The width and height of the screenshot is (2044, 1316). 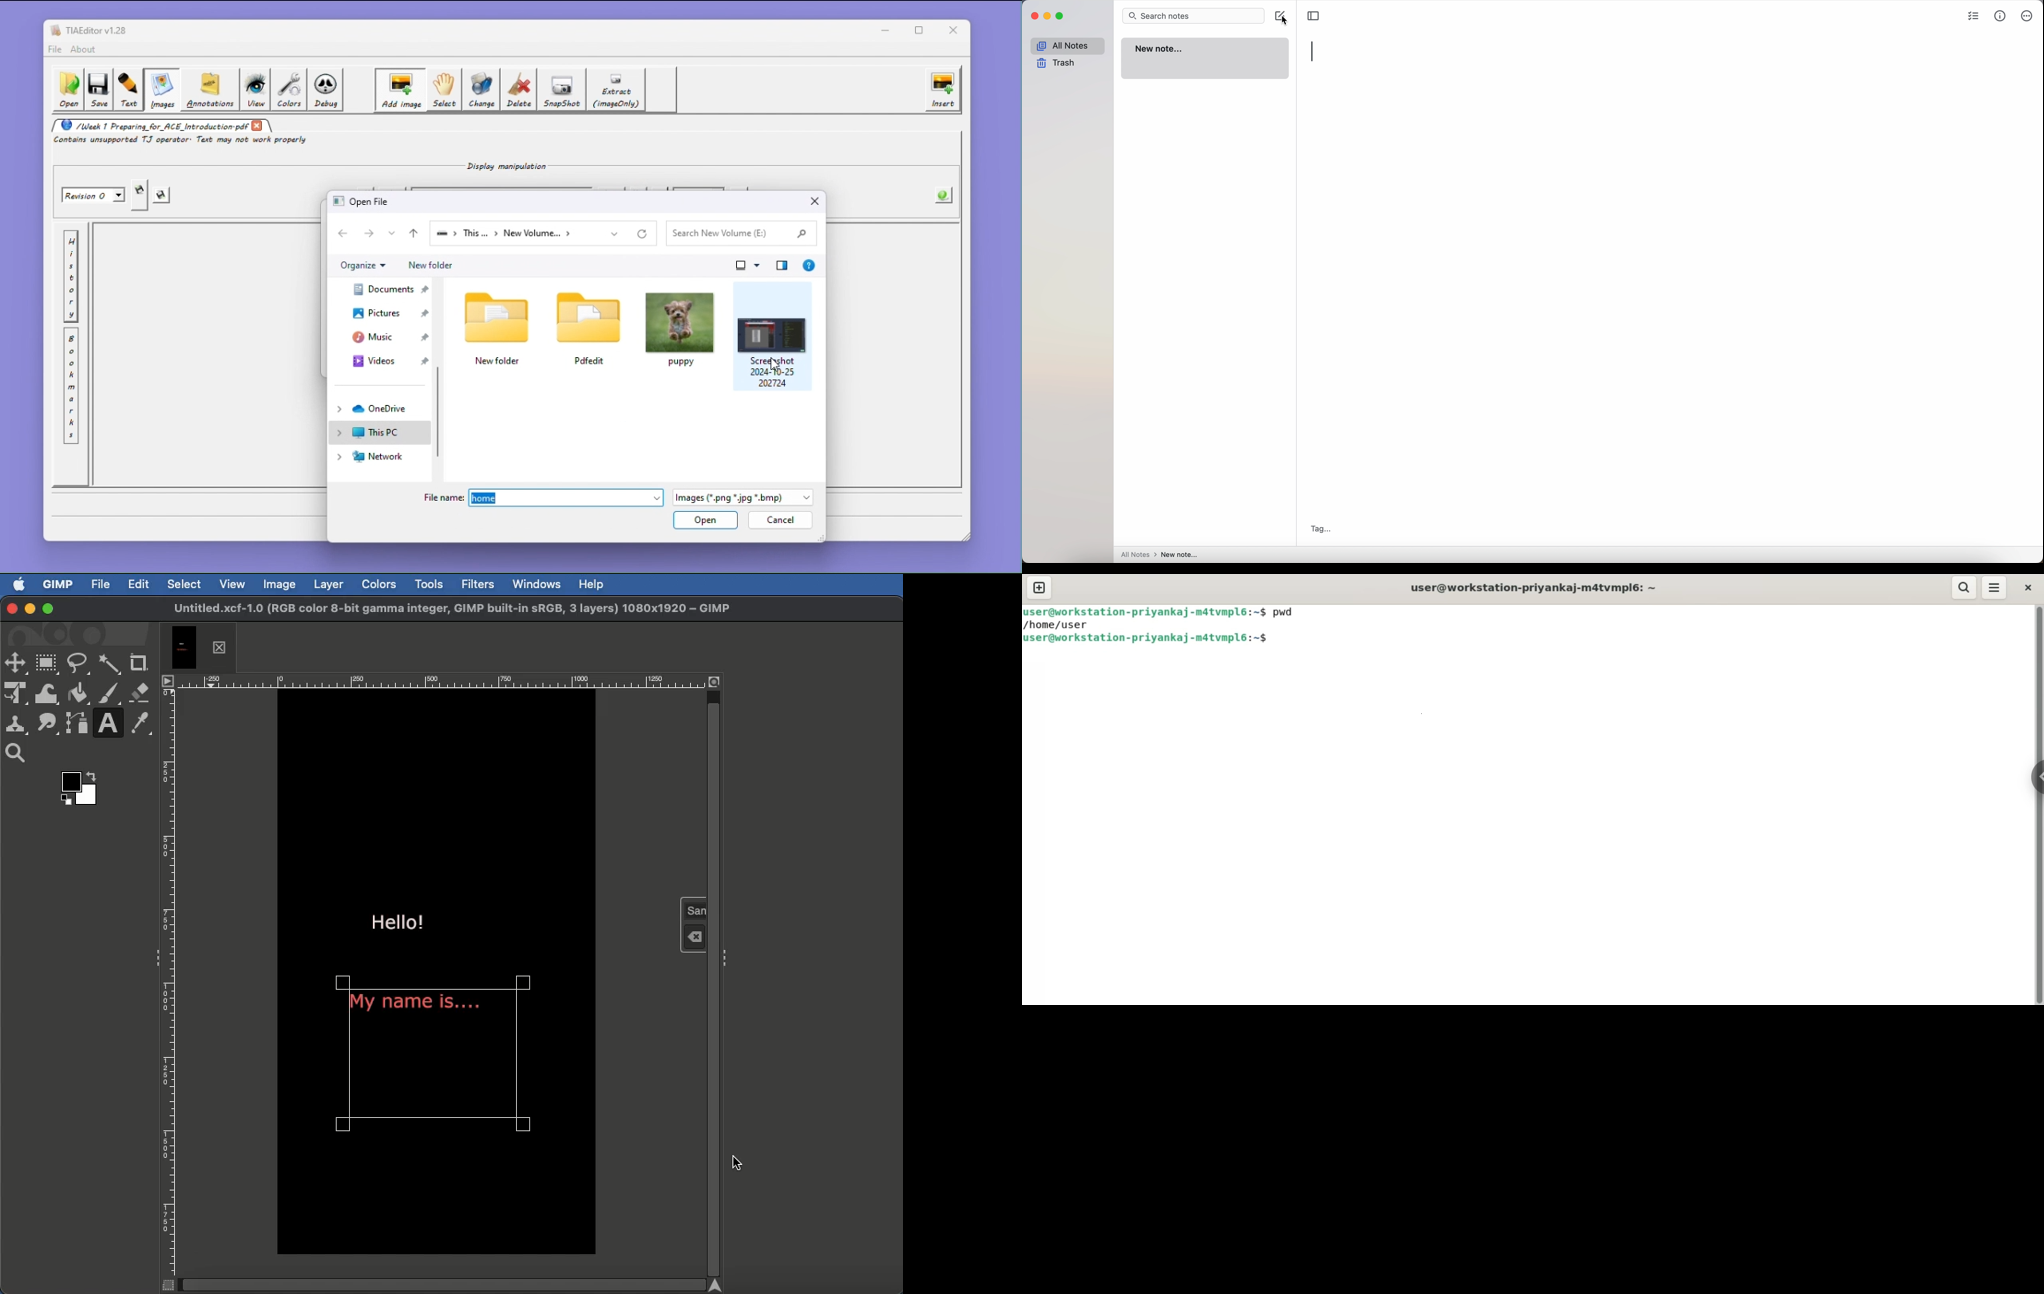 What do you see at coordinates (234, 585) in the screenshot?
I see `View` at bounding box center [234, 585].